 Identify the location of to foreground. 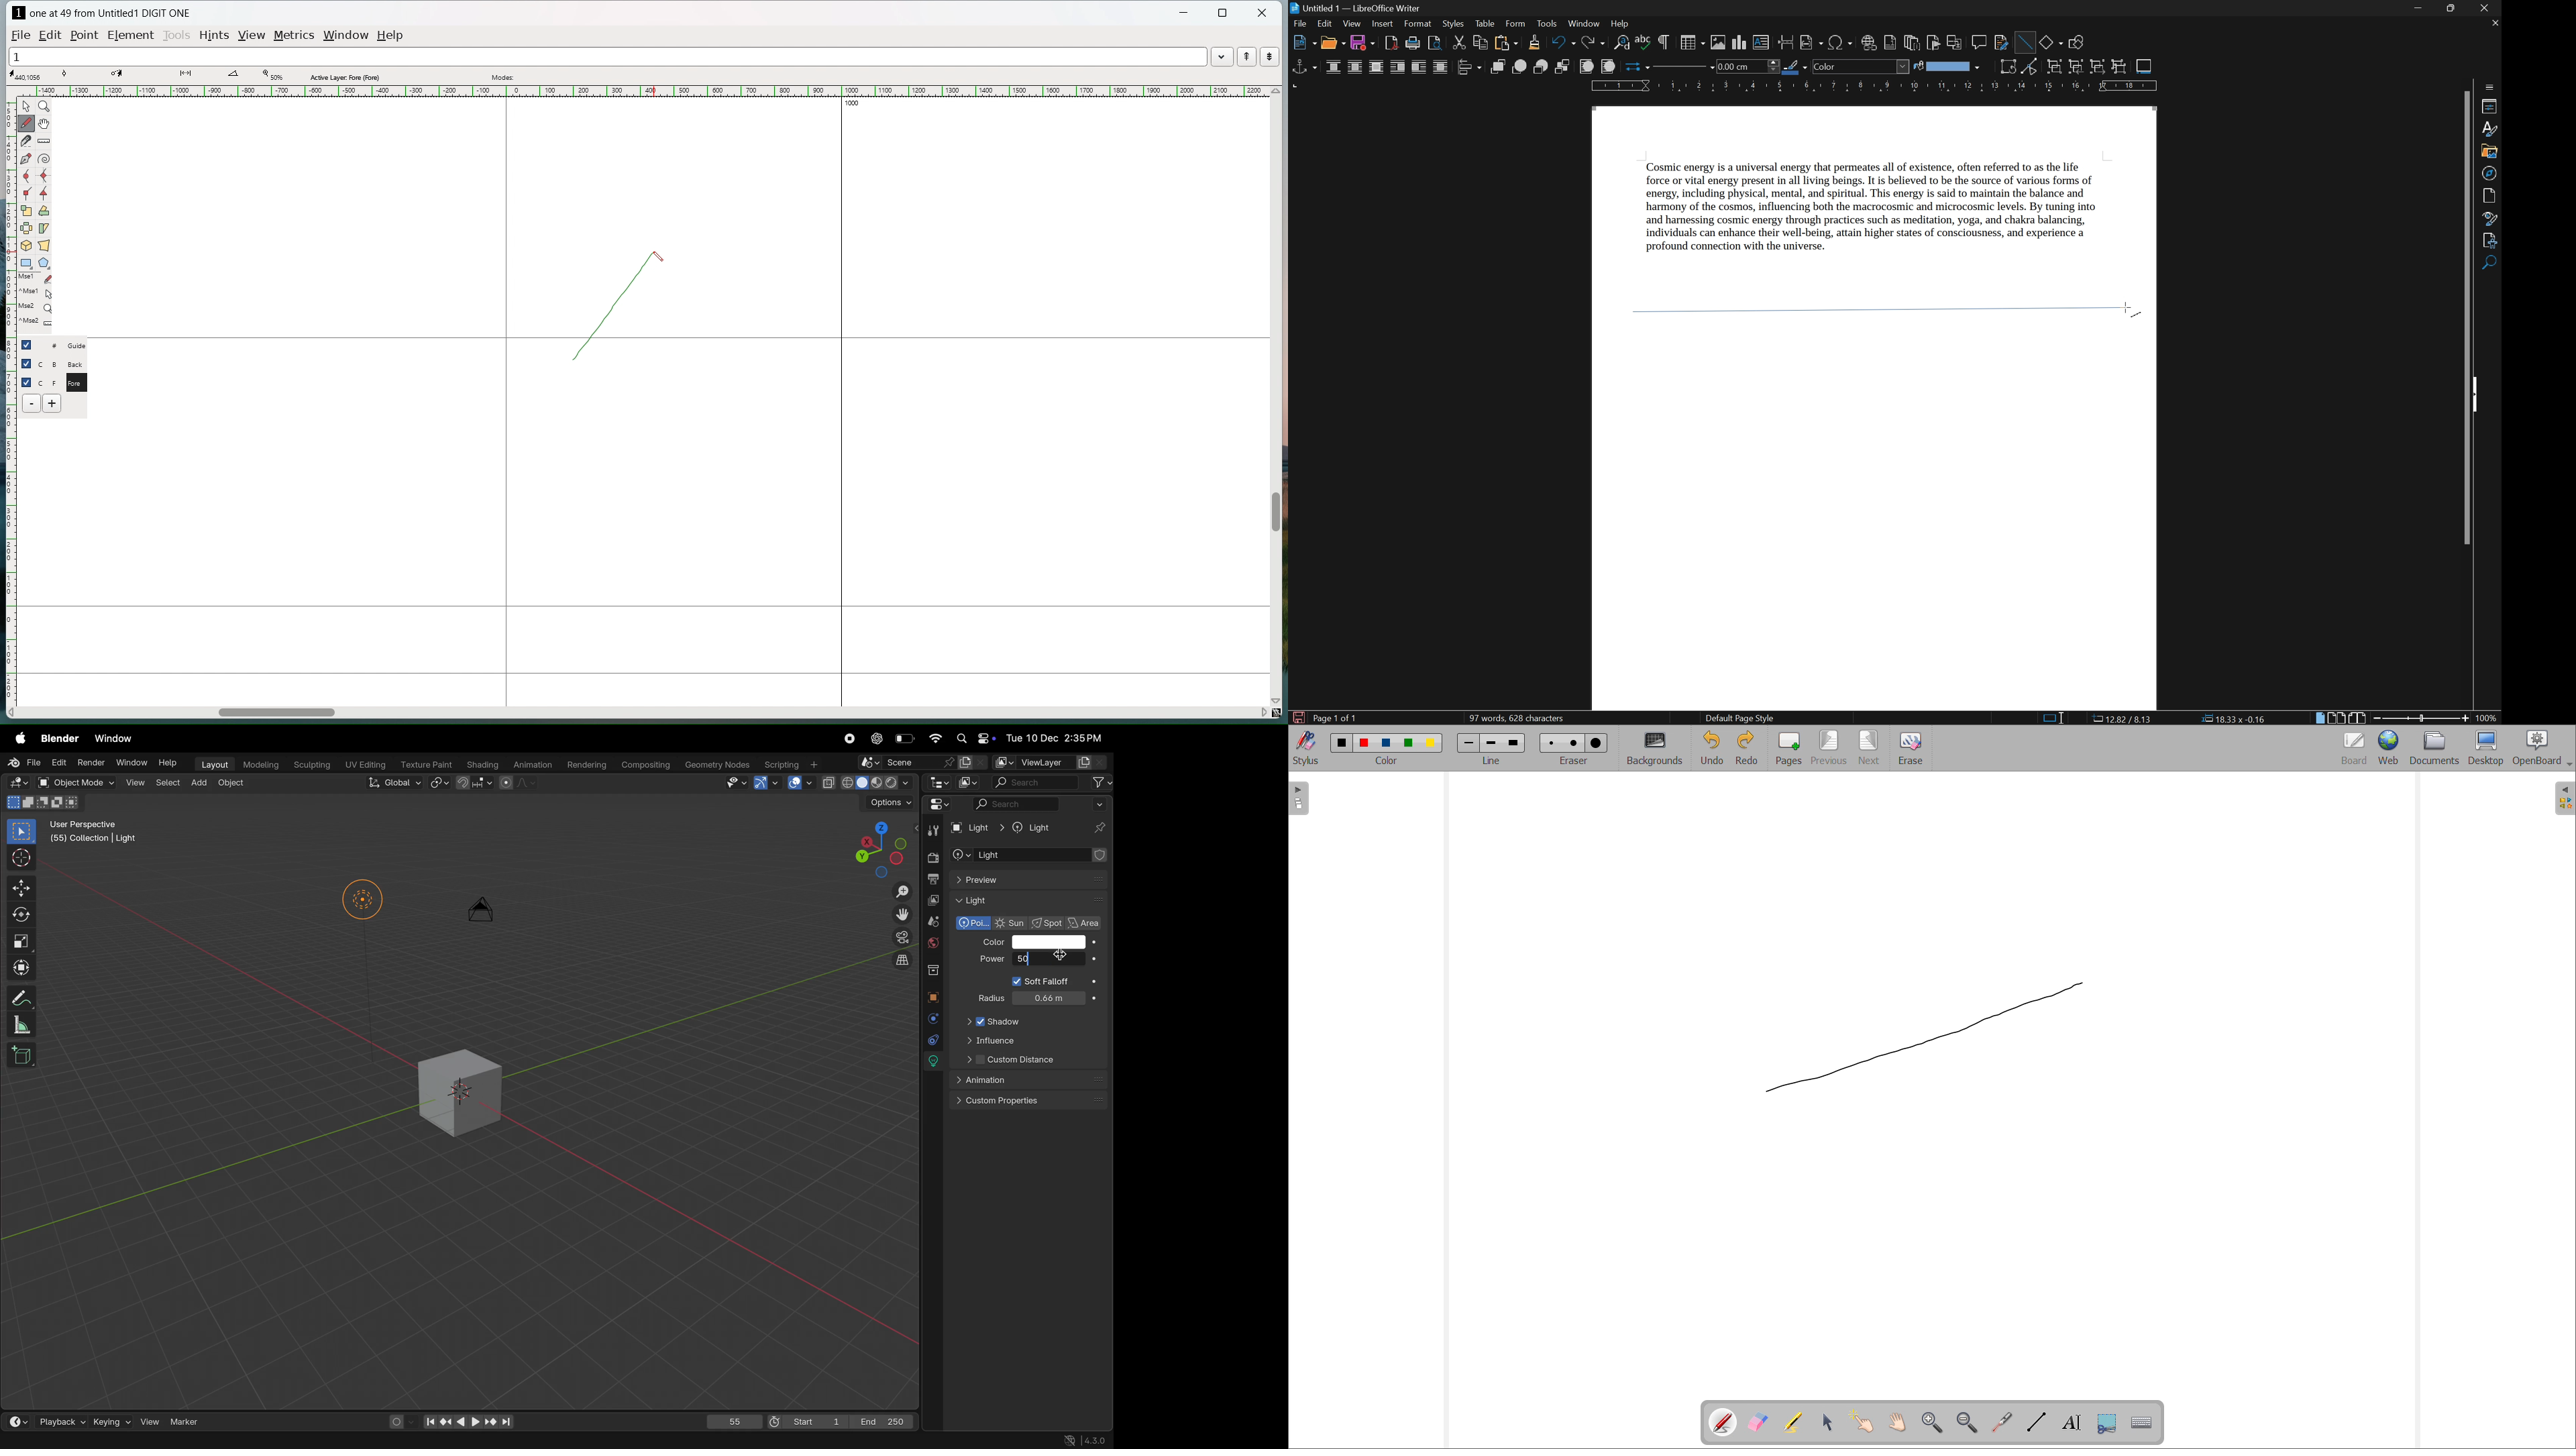
(1587, 66).